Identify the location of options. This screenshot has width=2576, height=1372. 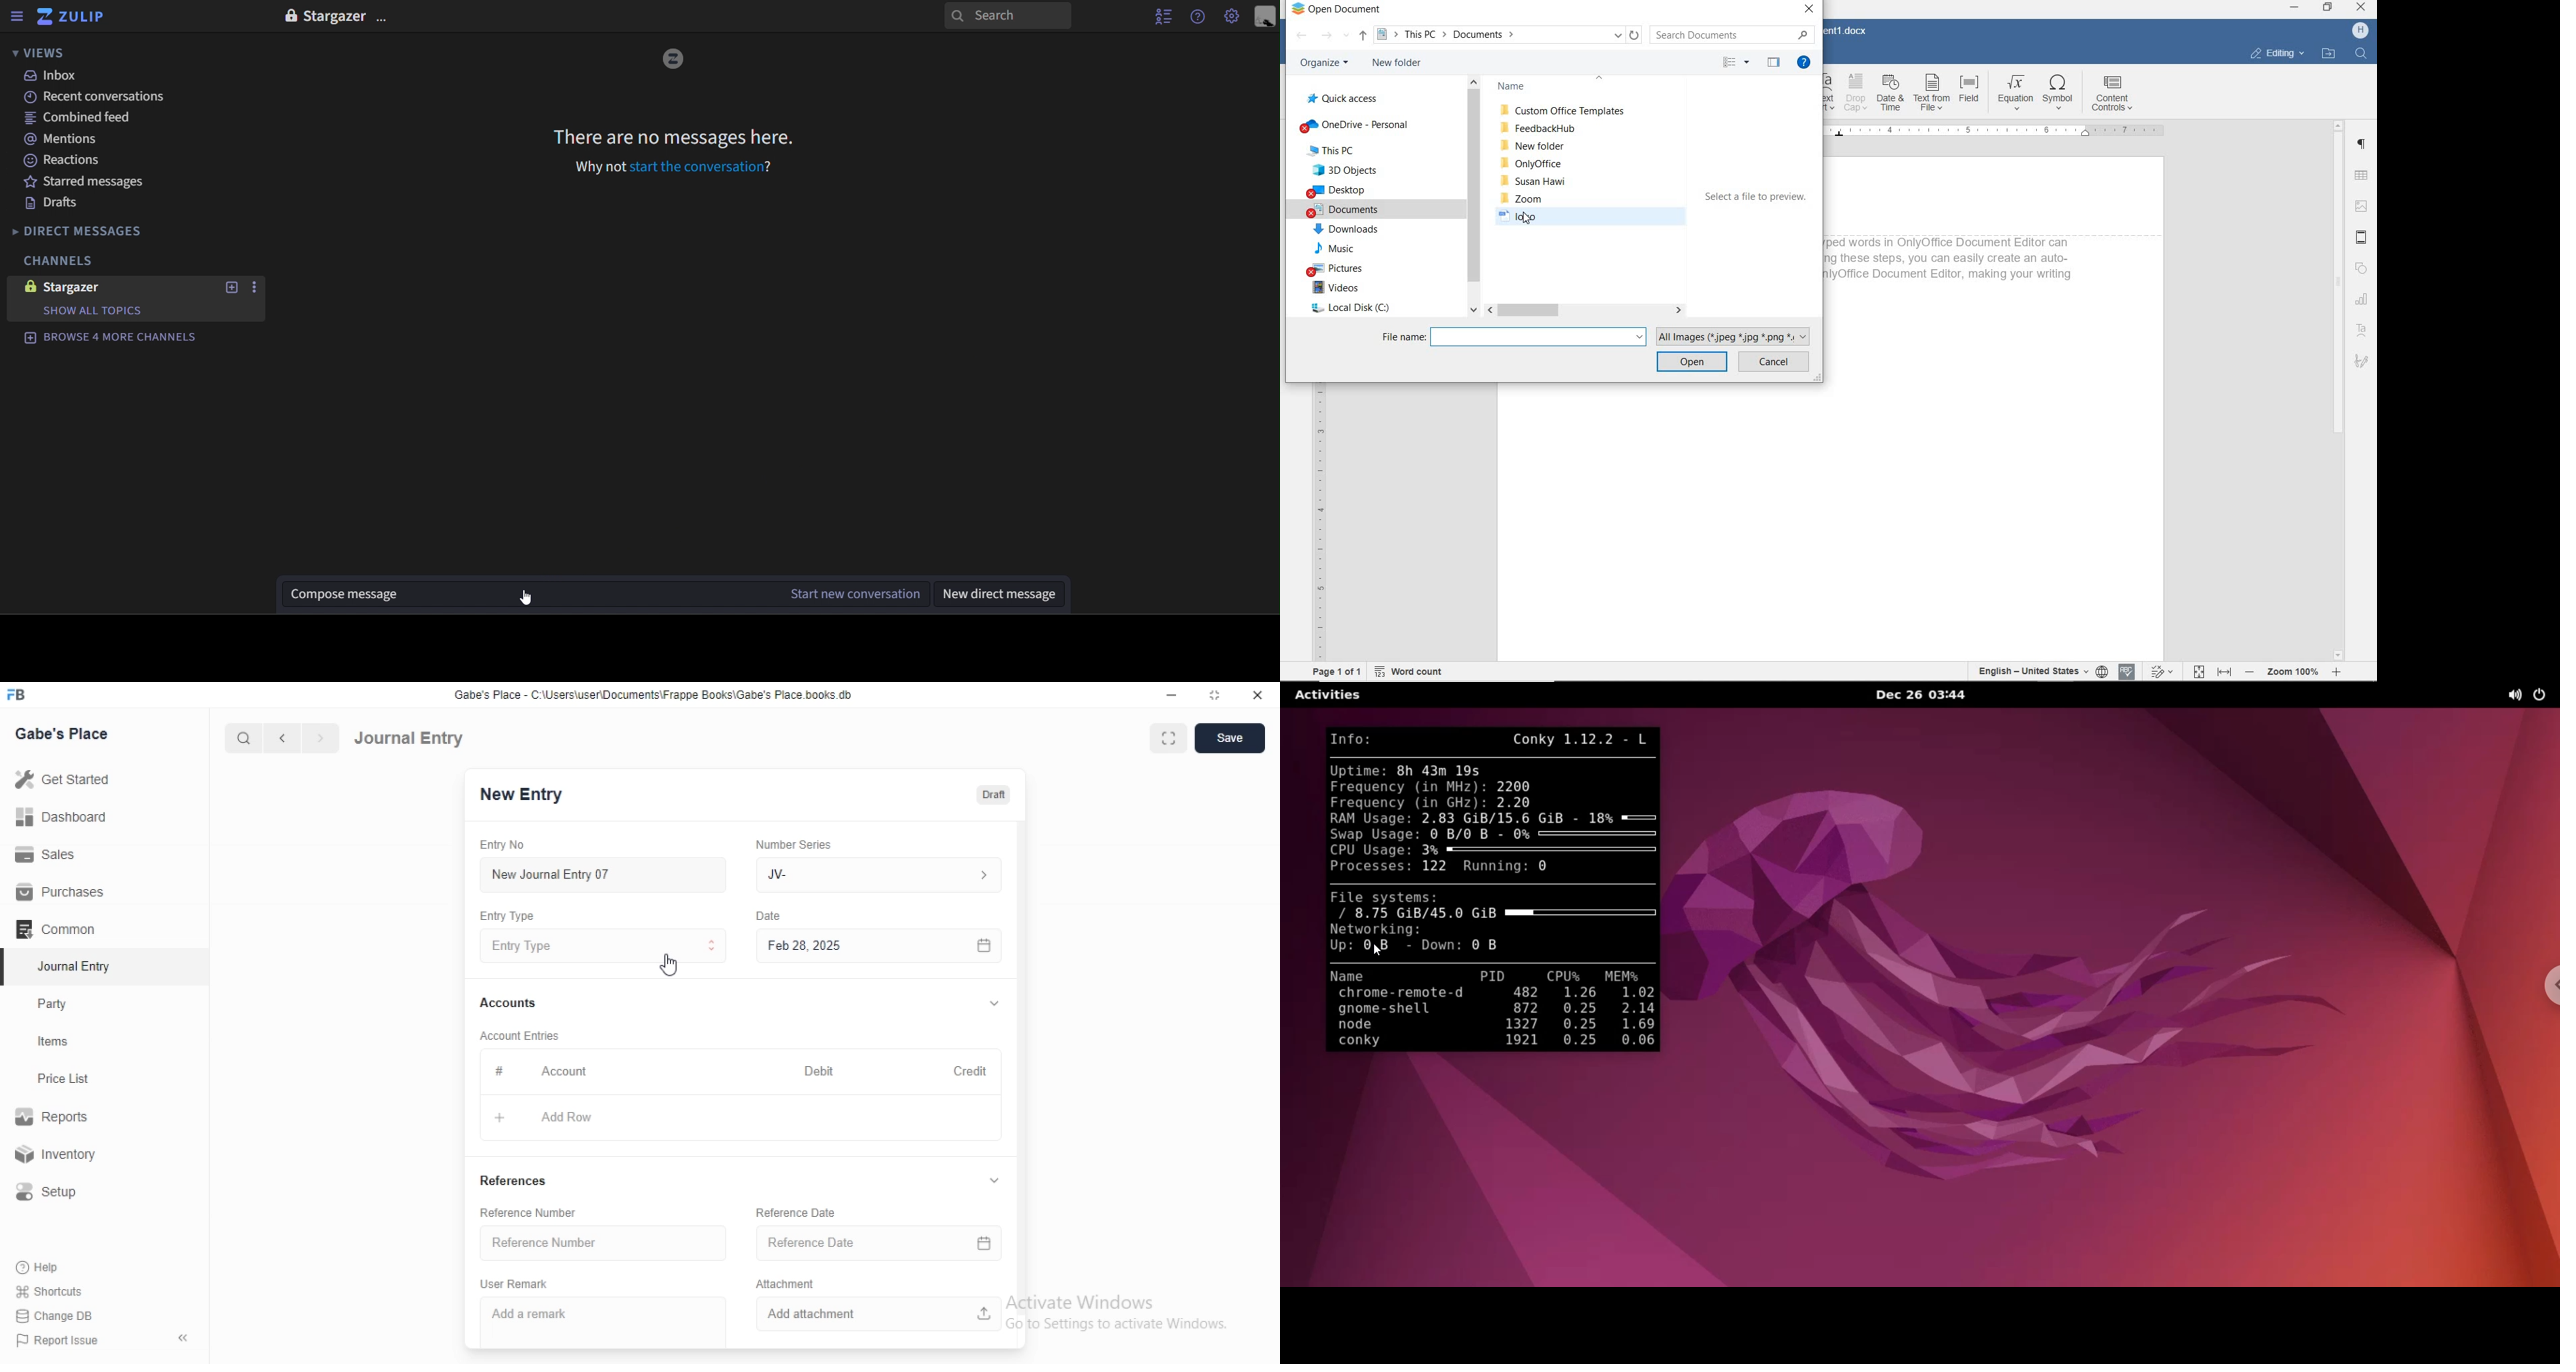
(383, 16).